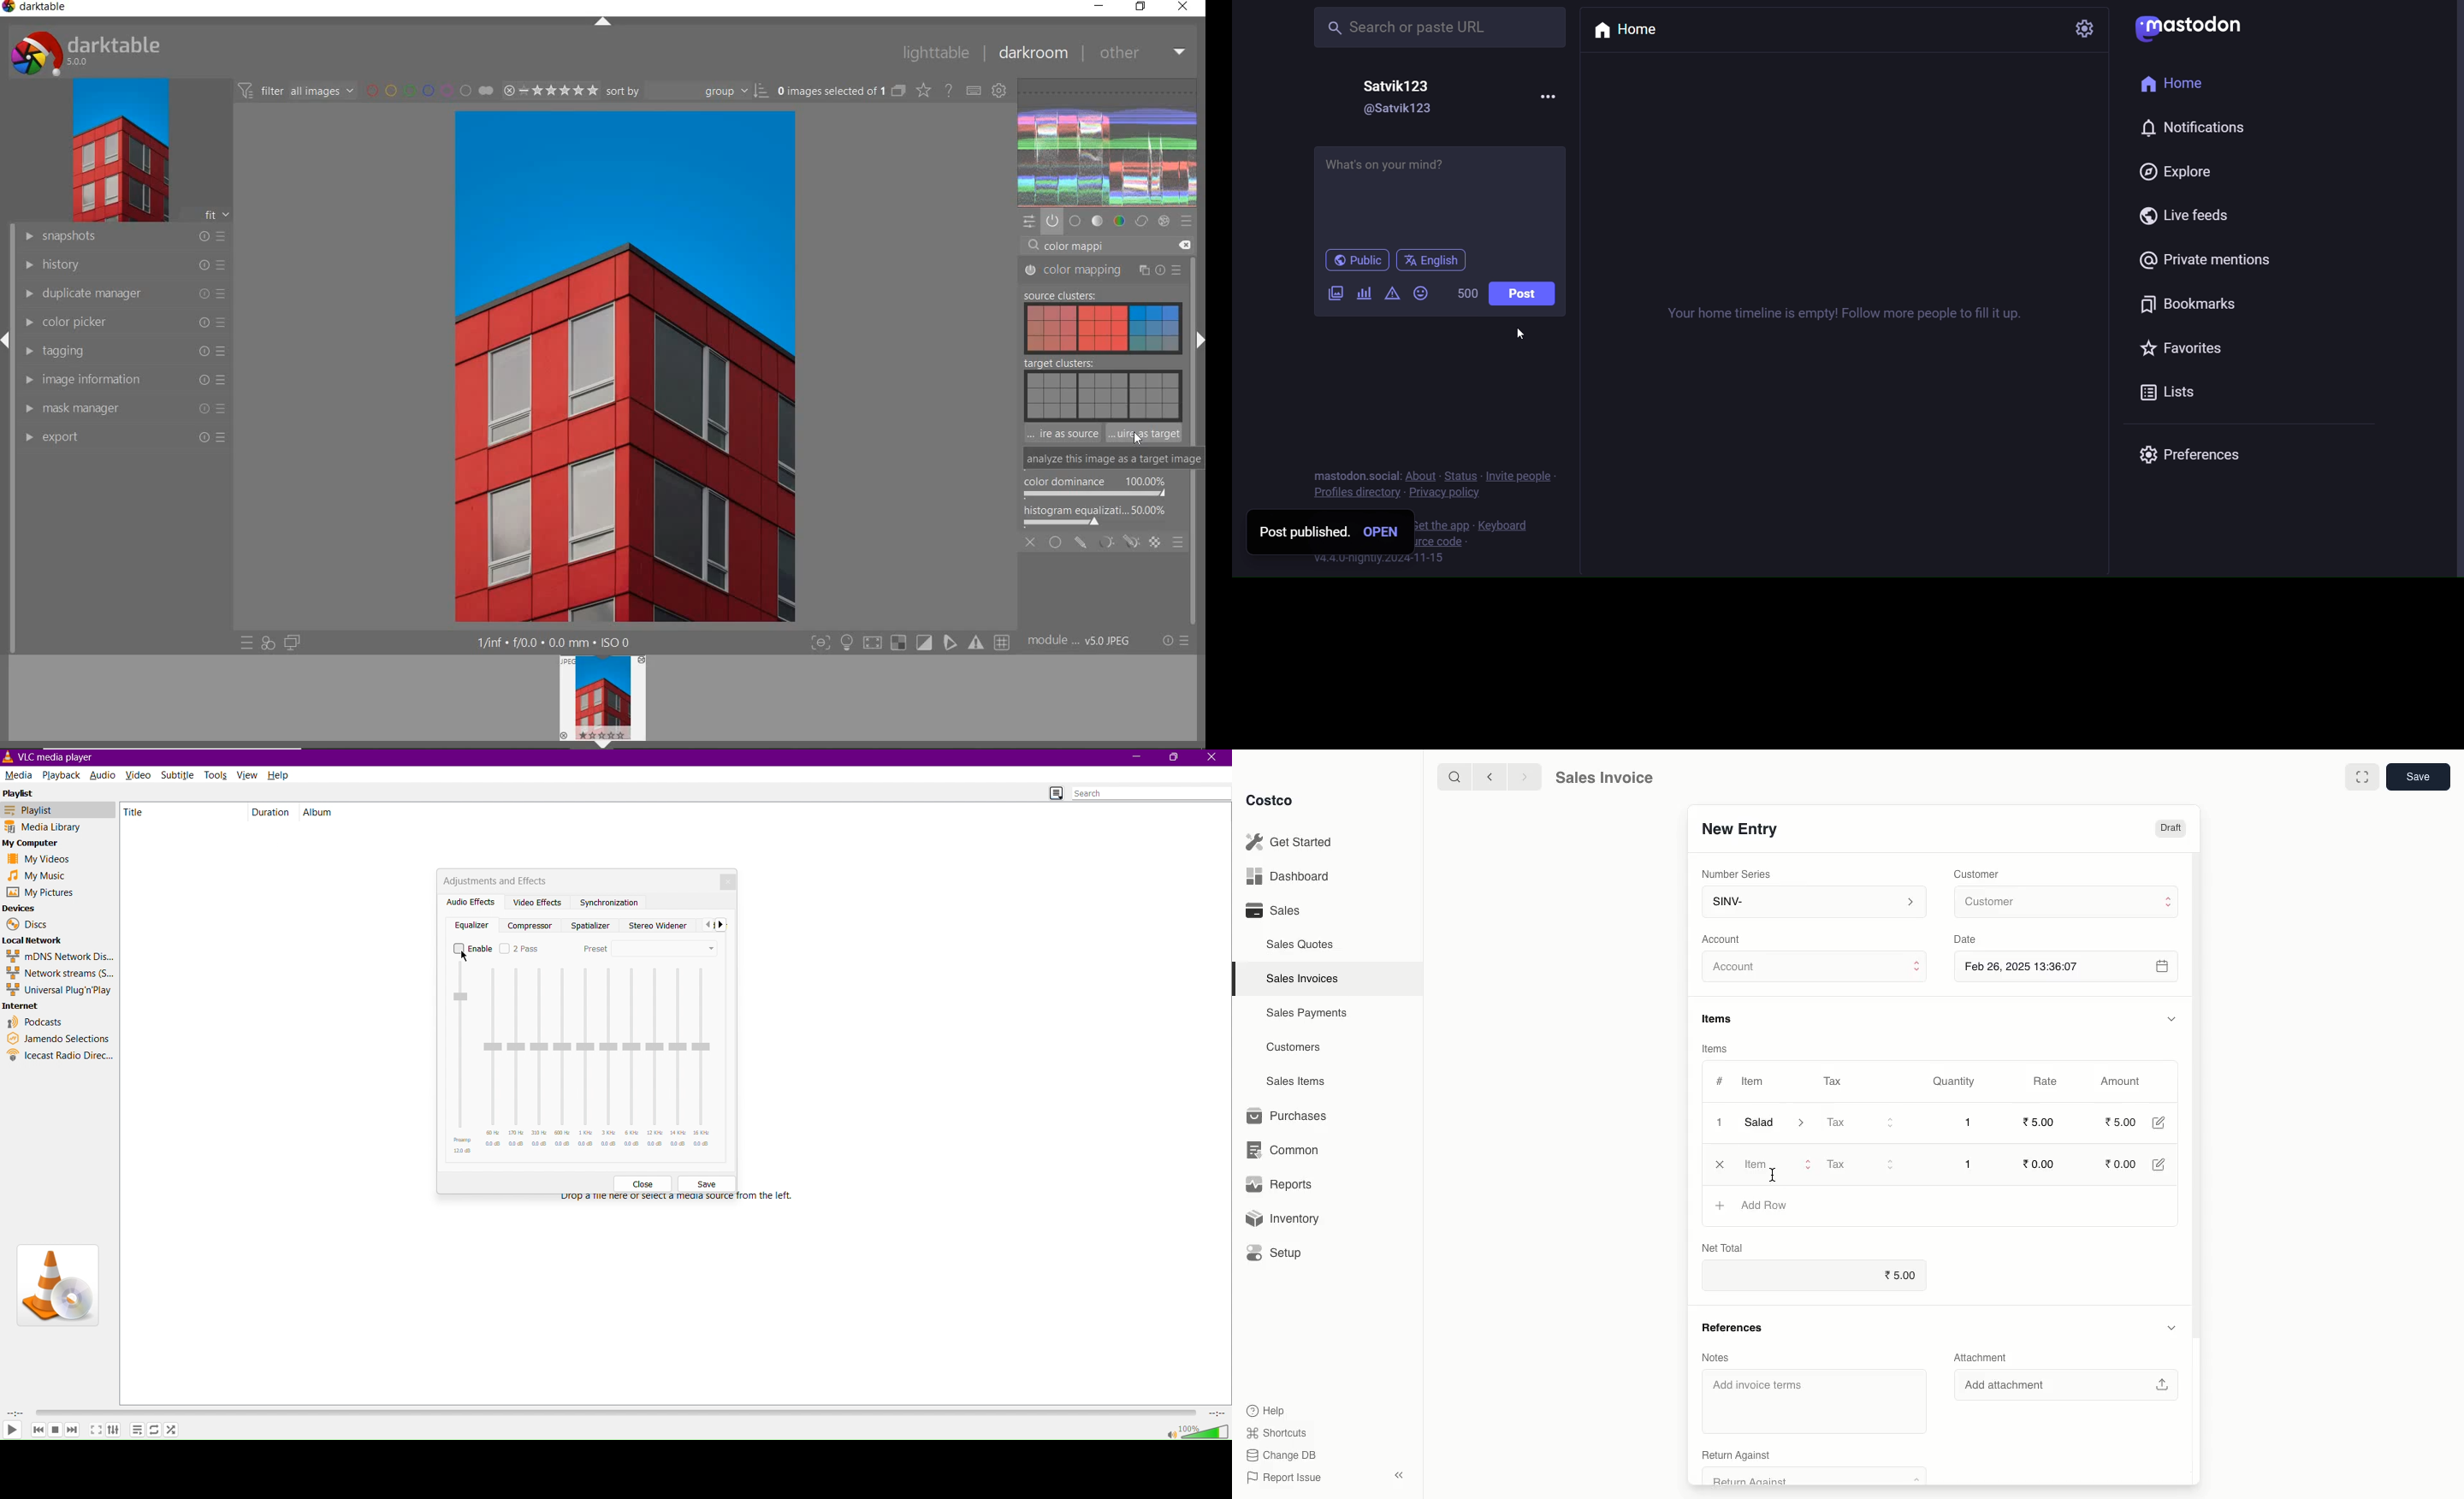 The width and height of the screenshot is (2464, 1512). What do you see at coordinates (1488, 777) in the screenshot?
I see `Back` at bounding box center [1488, 777].